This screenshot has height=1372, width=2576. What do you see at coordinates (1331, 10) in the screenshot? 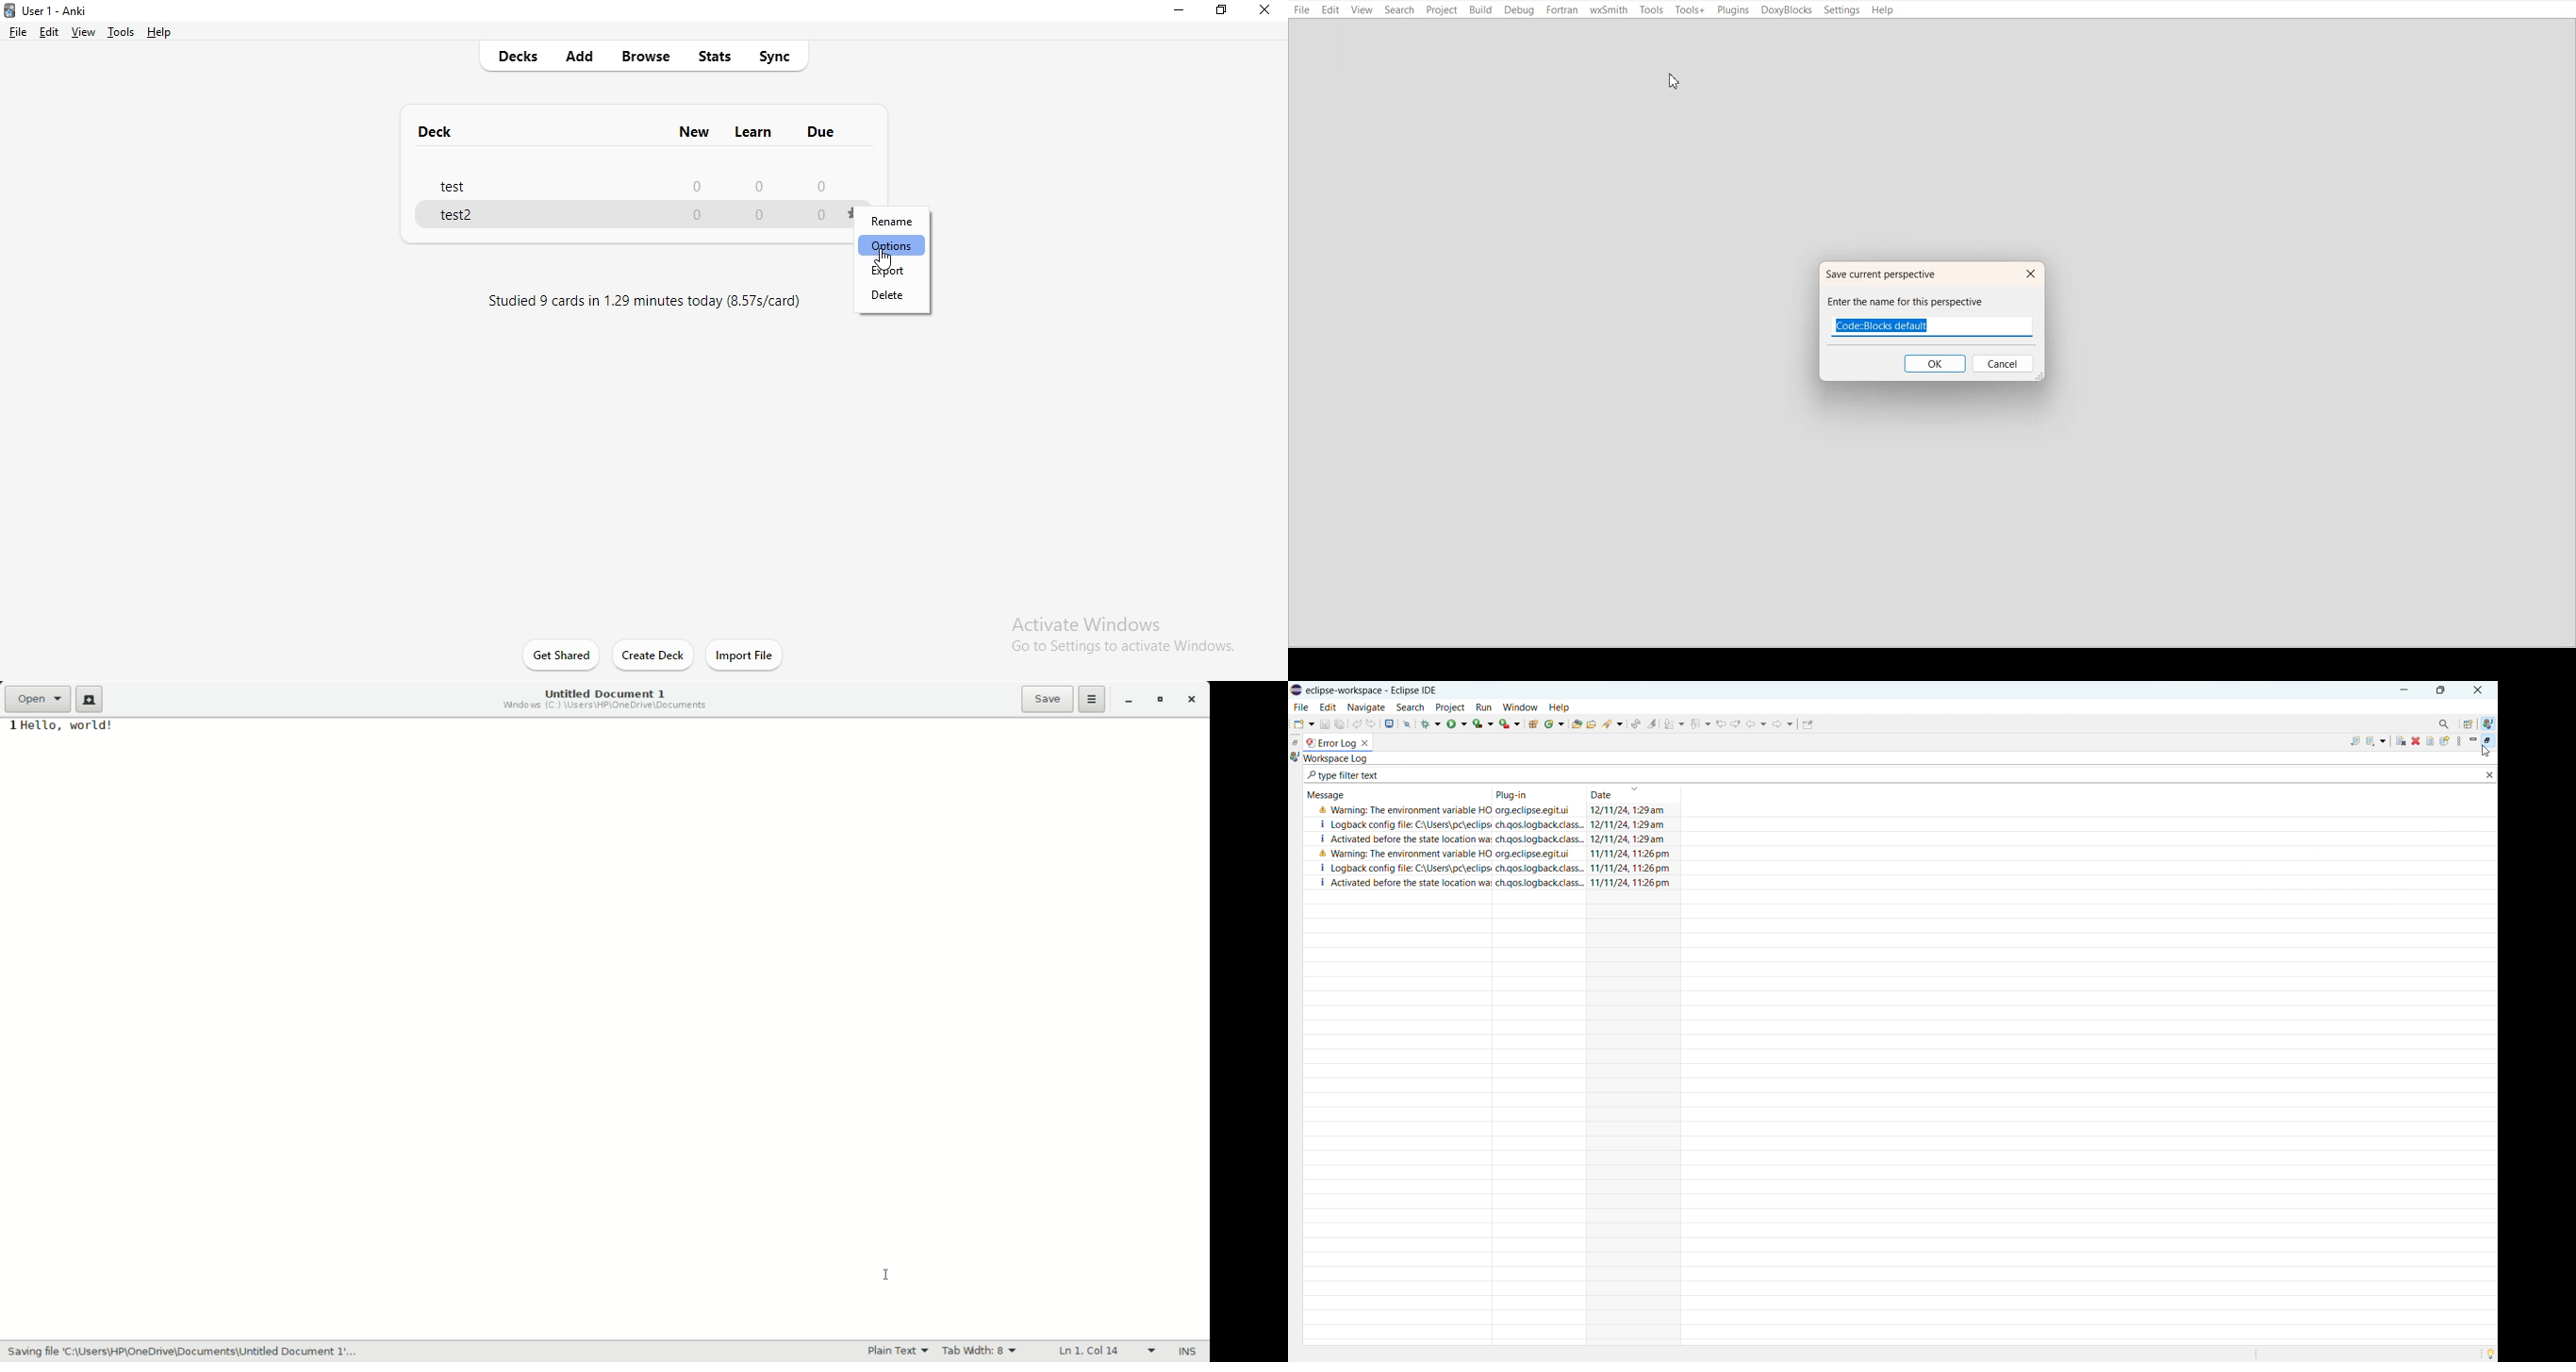
I see `Edit` at bounding box center [1331, 10].